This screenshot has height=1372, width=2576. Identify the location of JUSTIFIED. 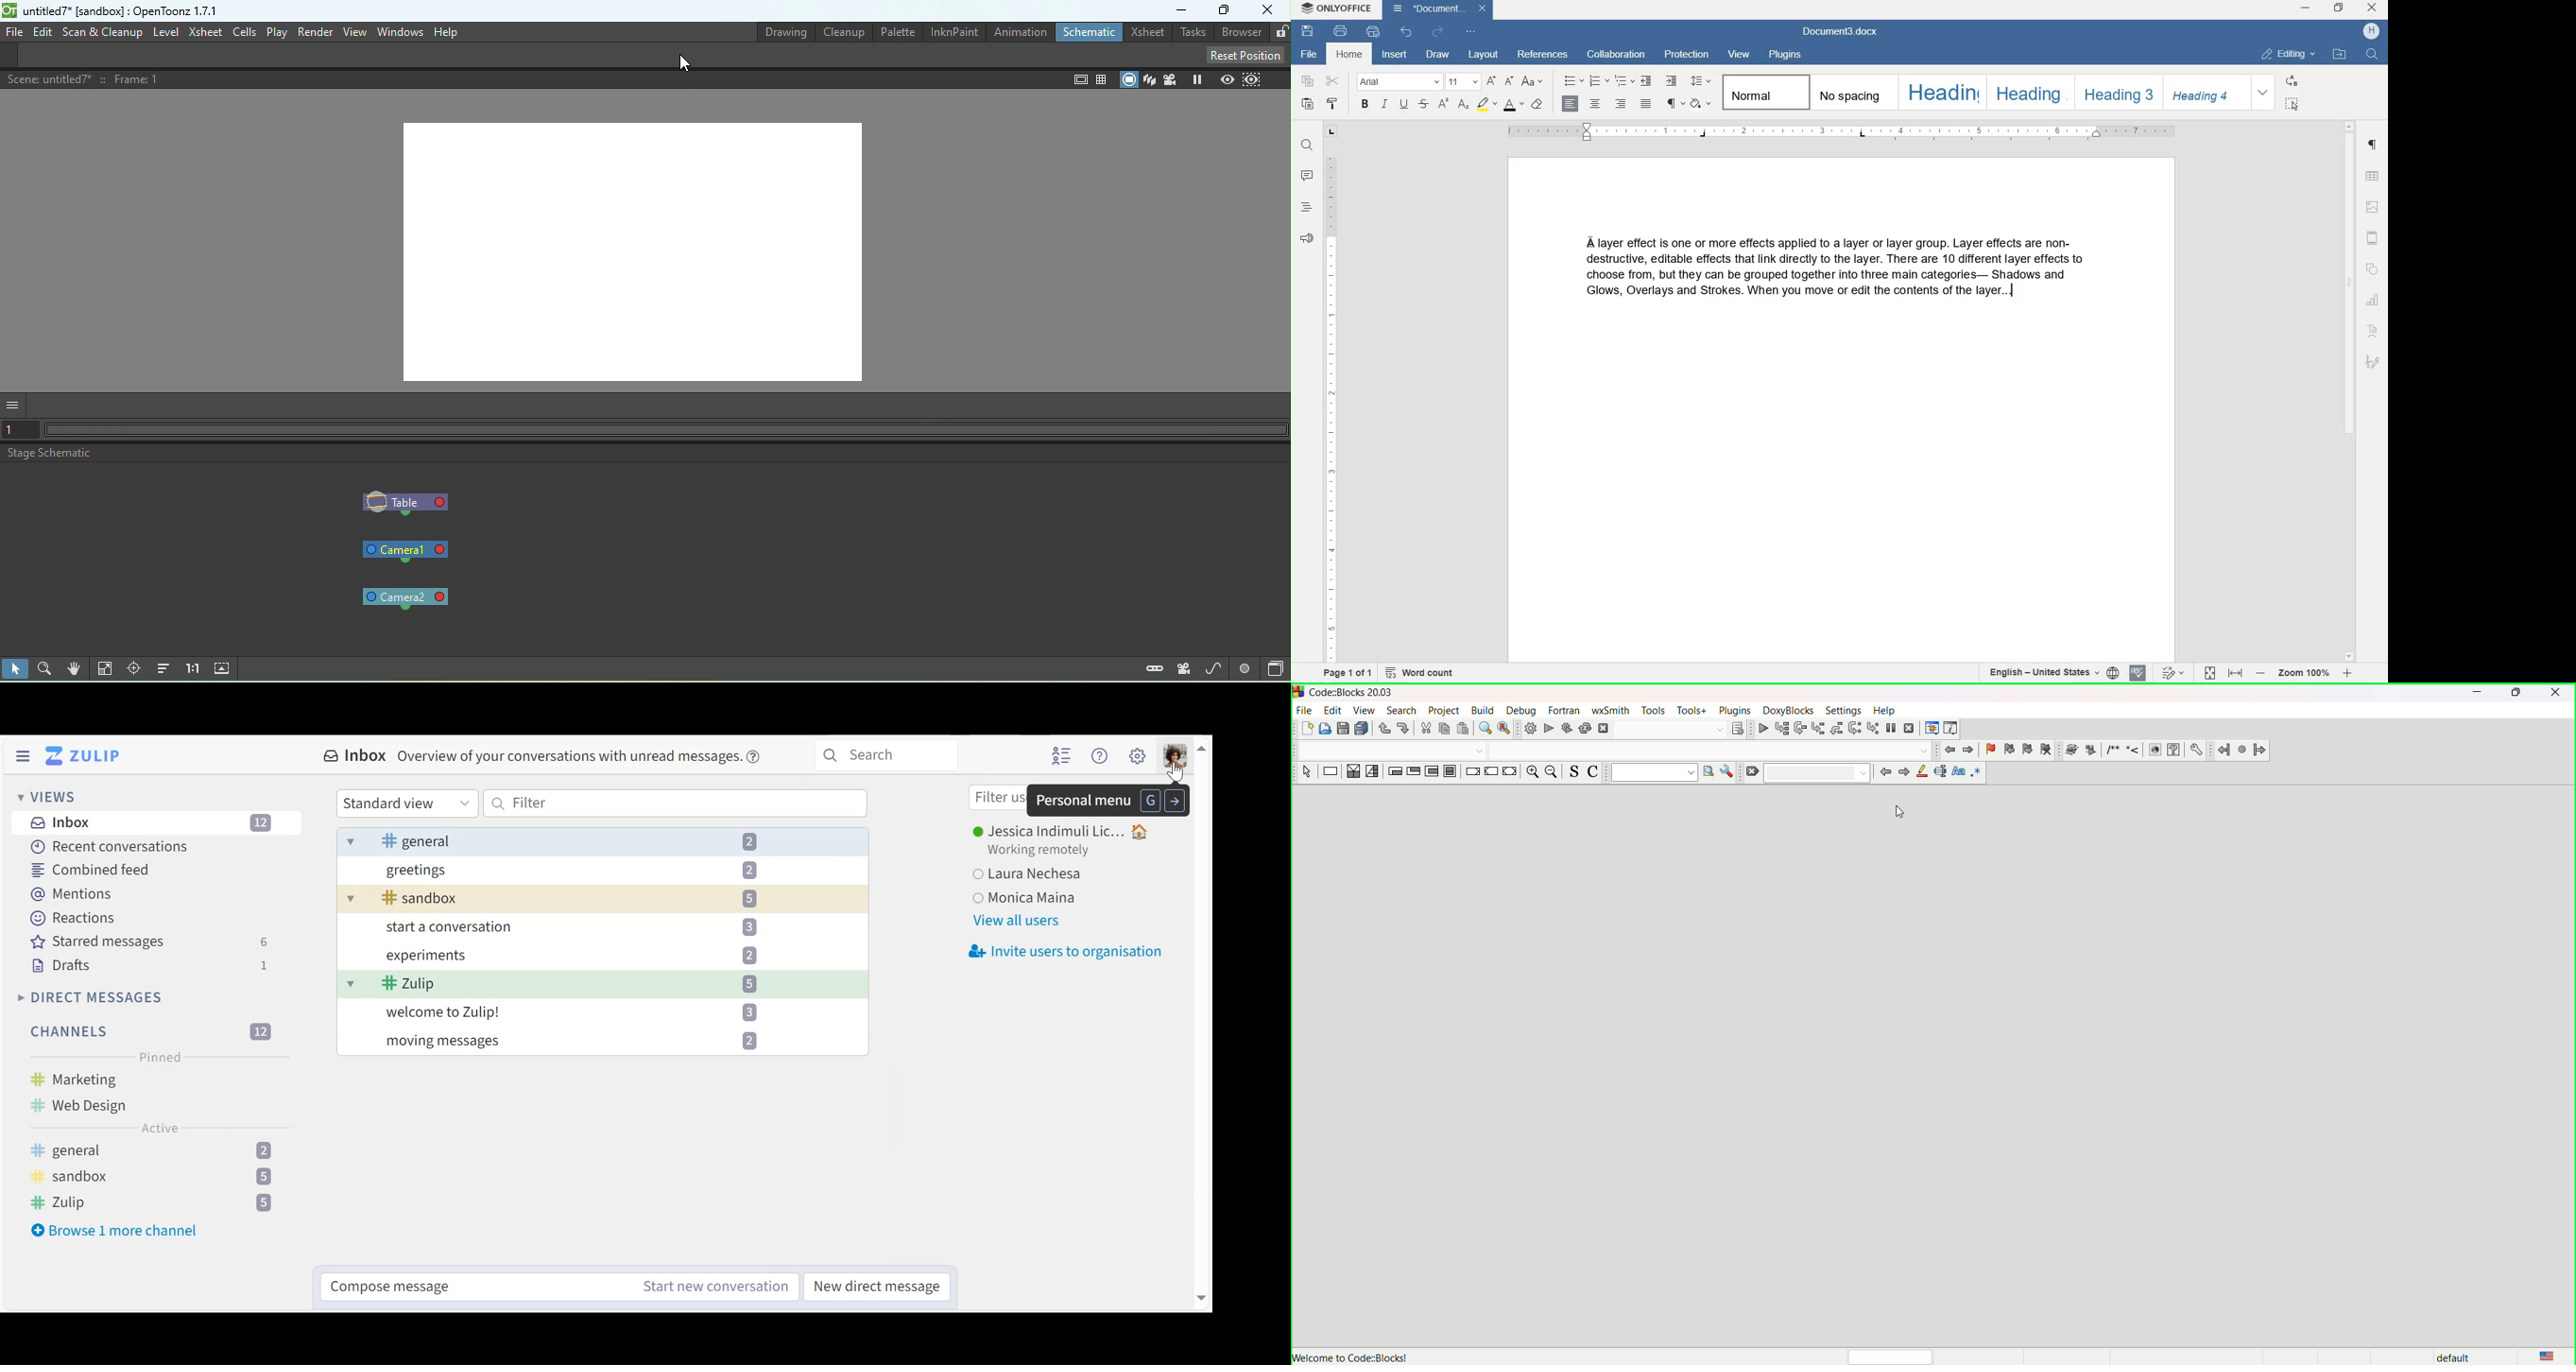
(1648, 105).